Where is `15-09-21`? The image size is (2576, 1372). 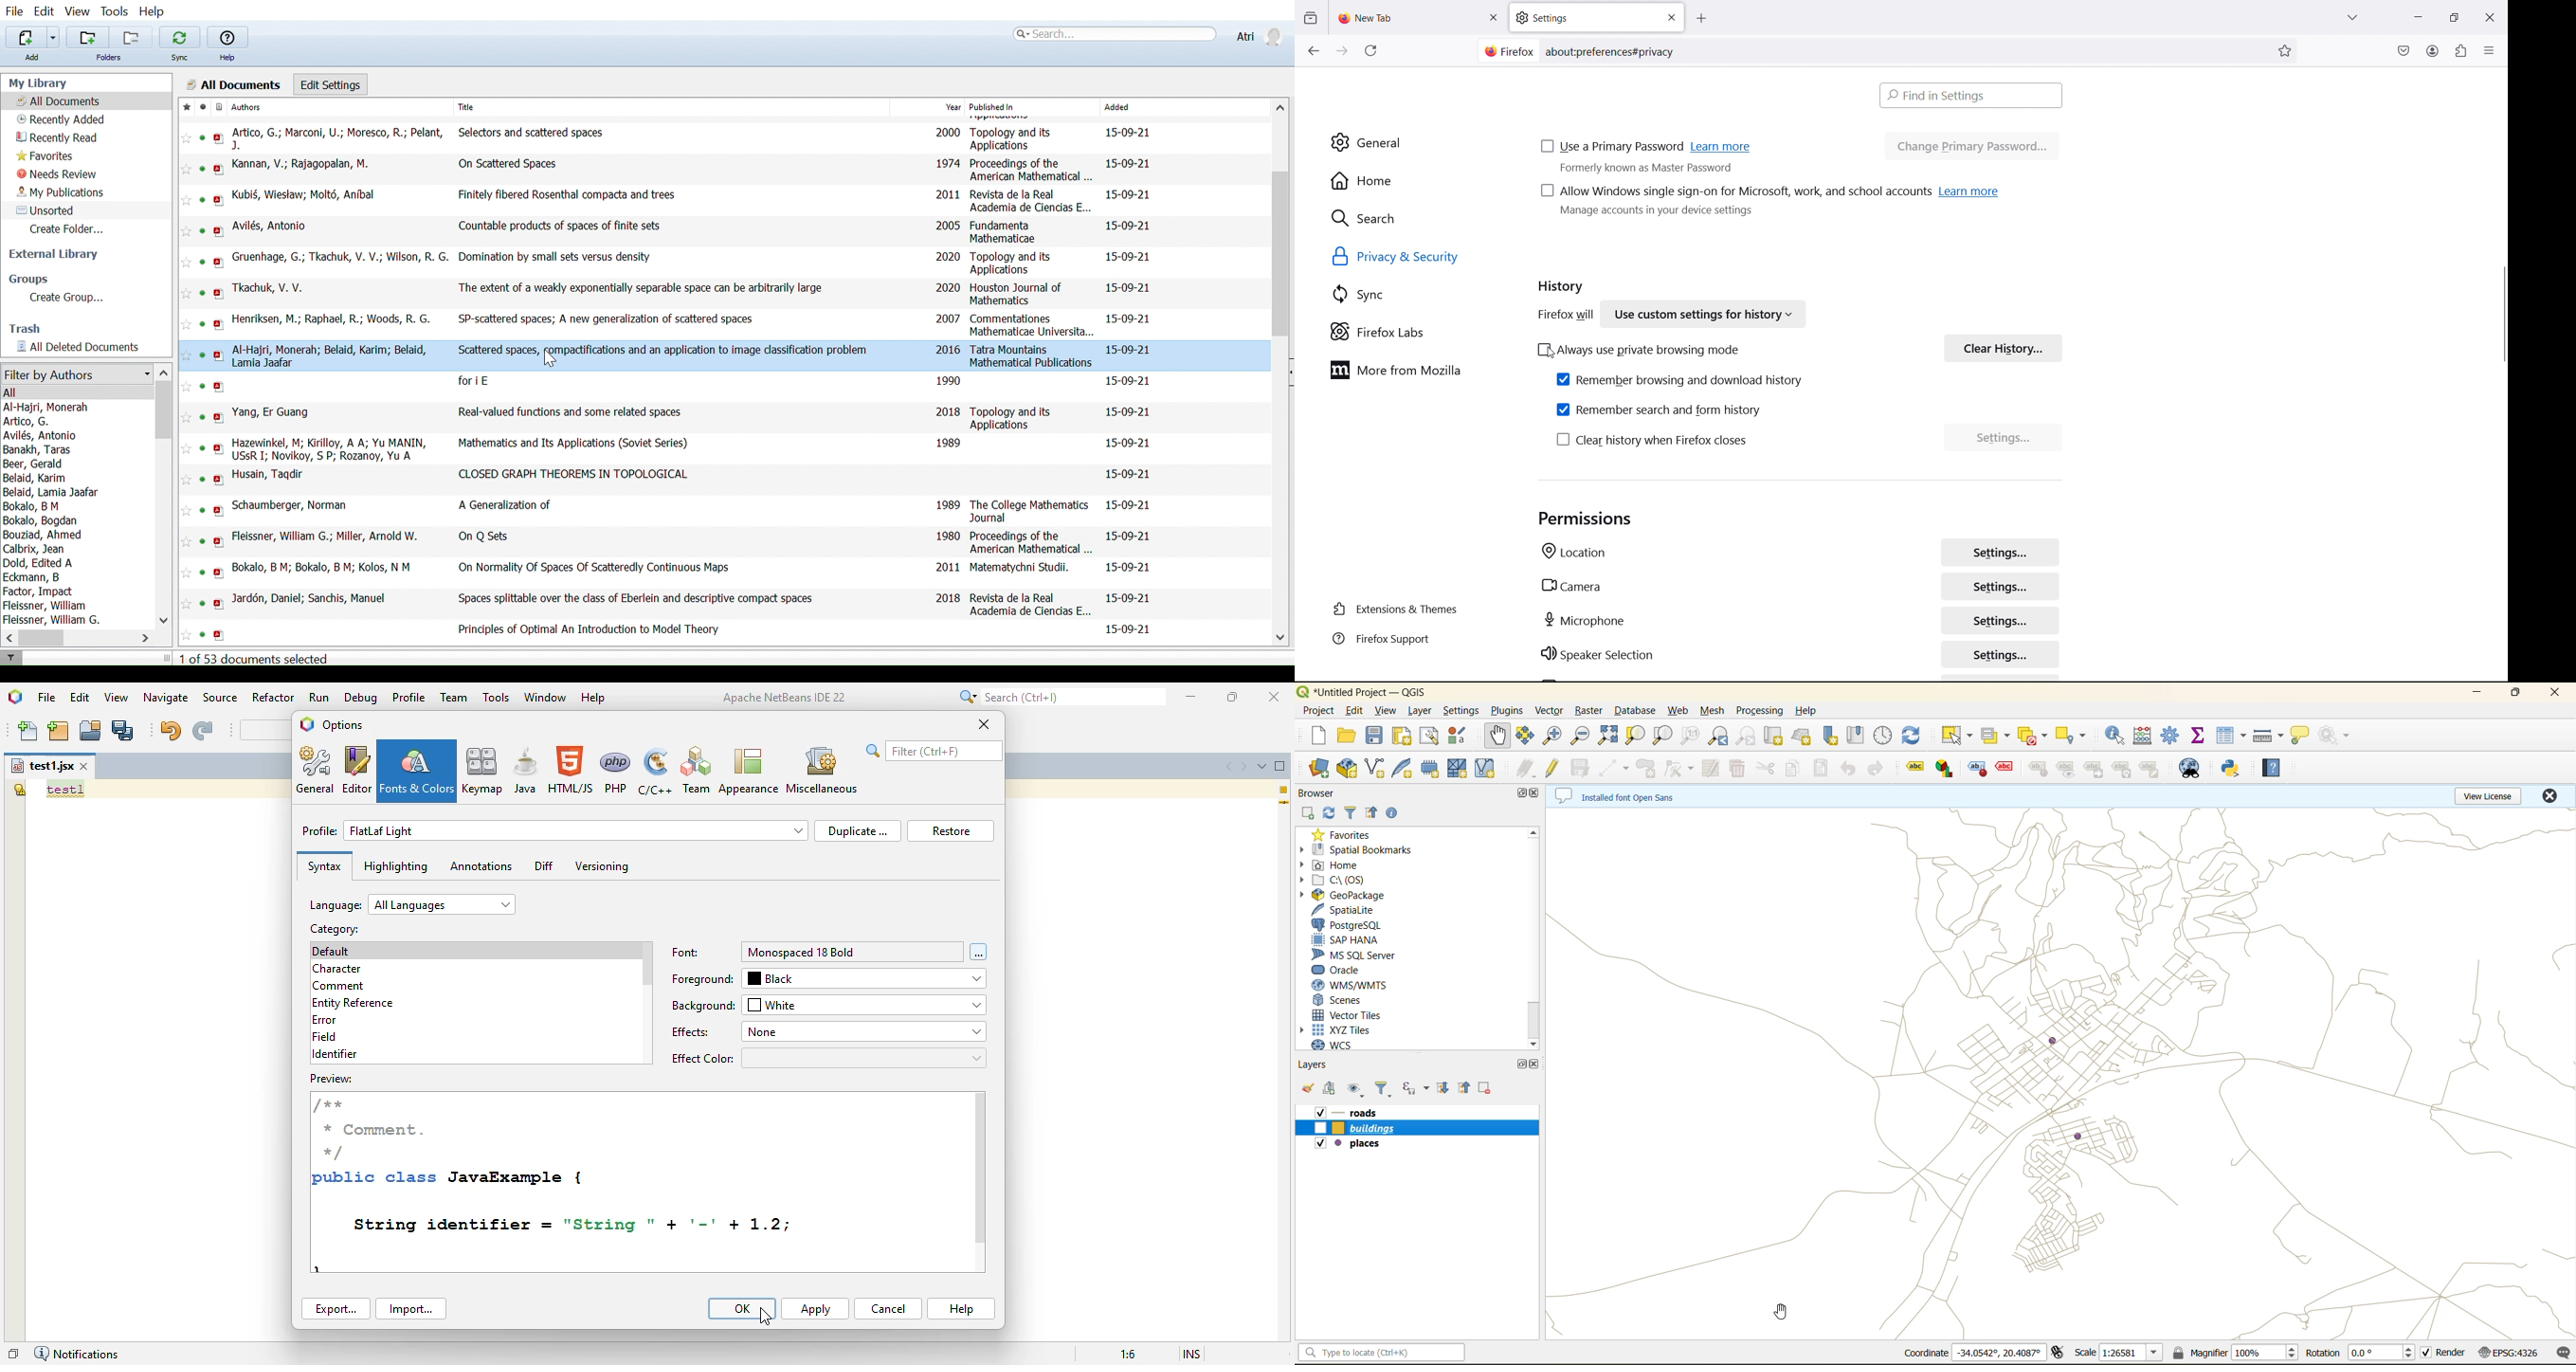 15-09-21 is located at coordinates (1130, 258).